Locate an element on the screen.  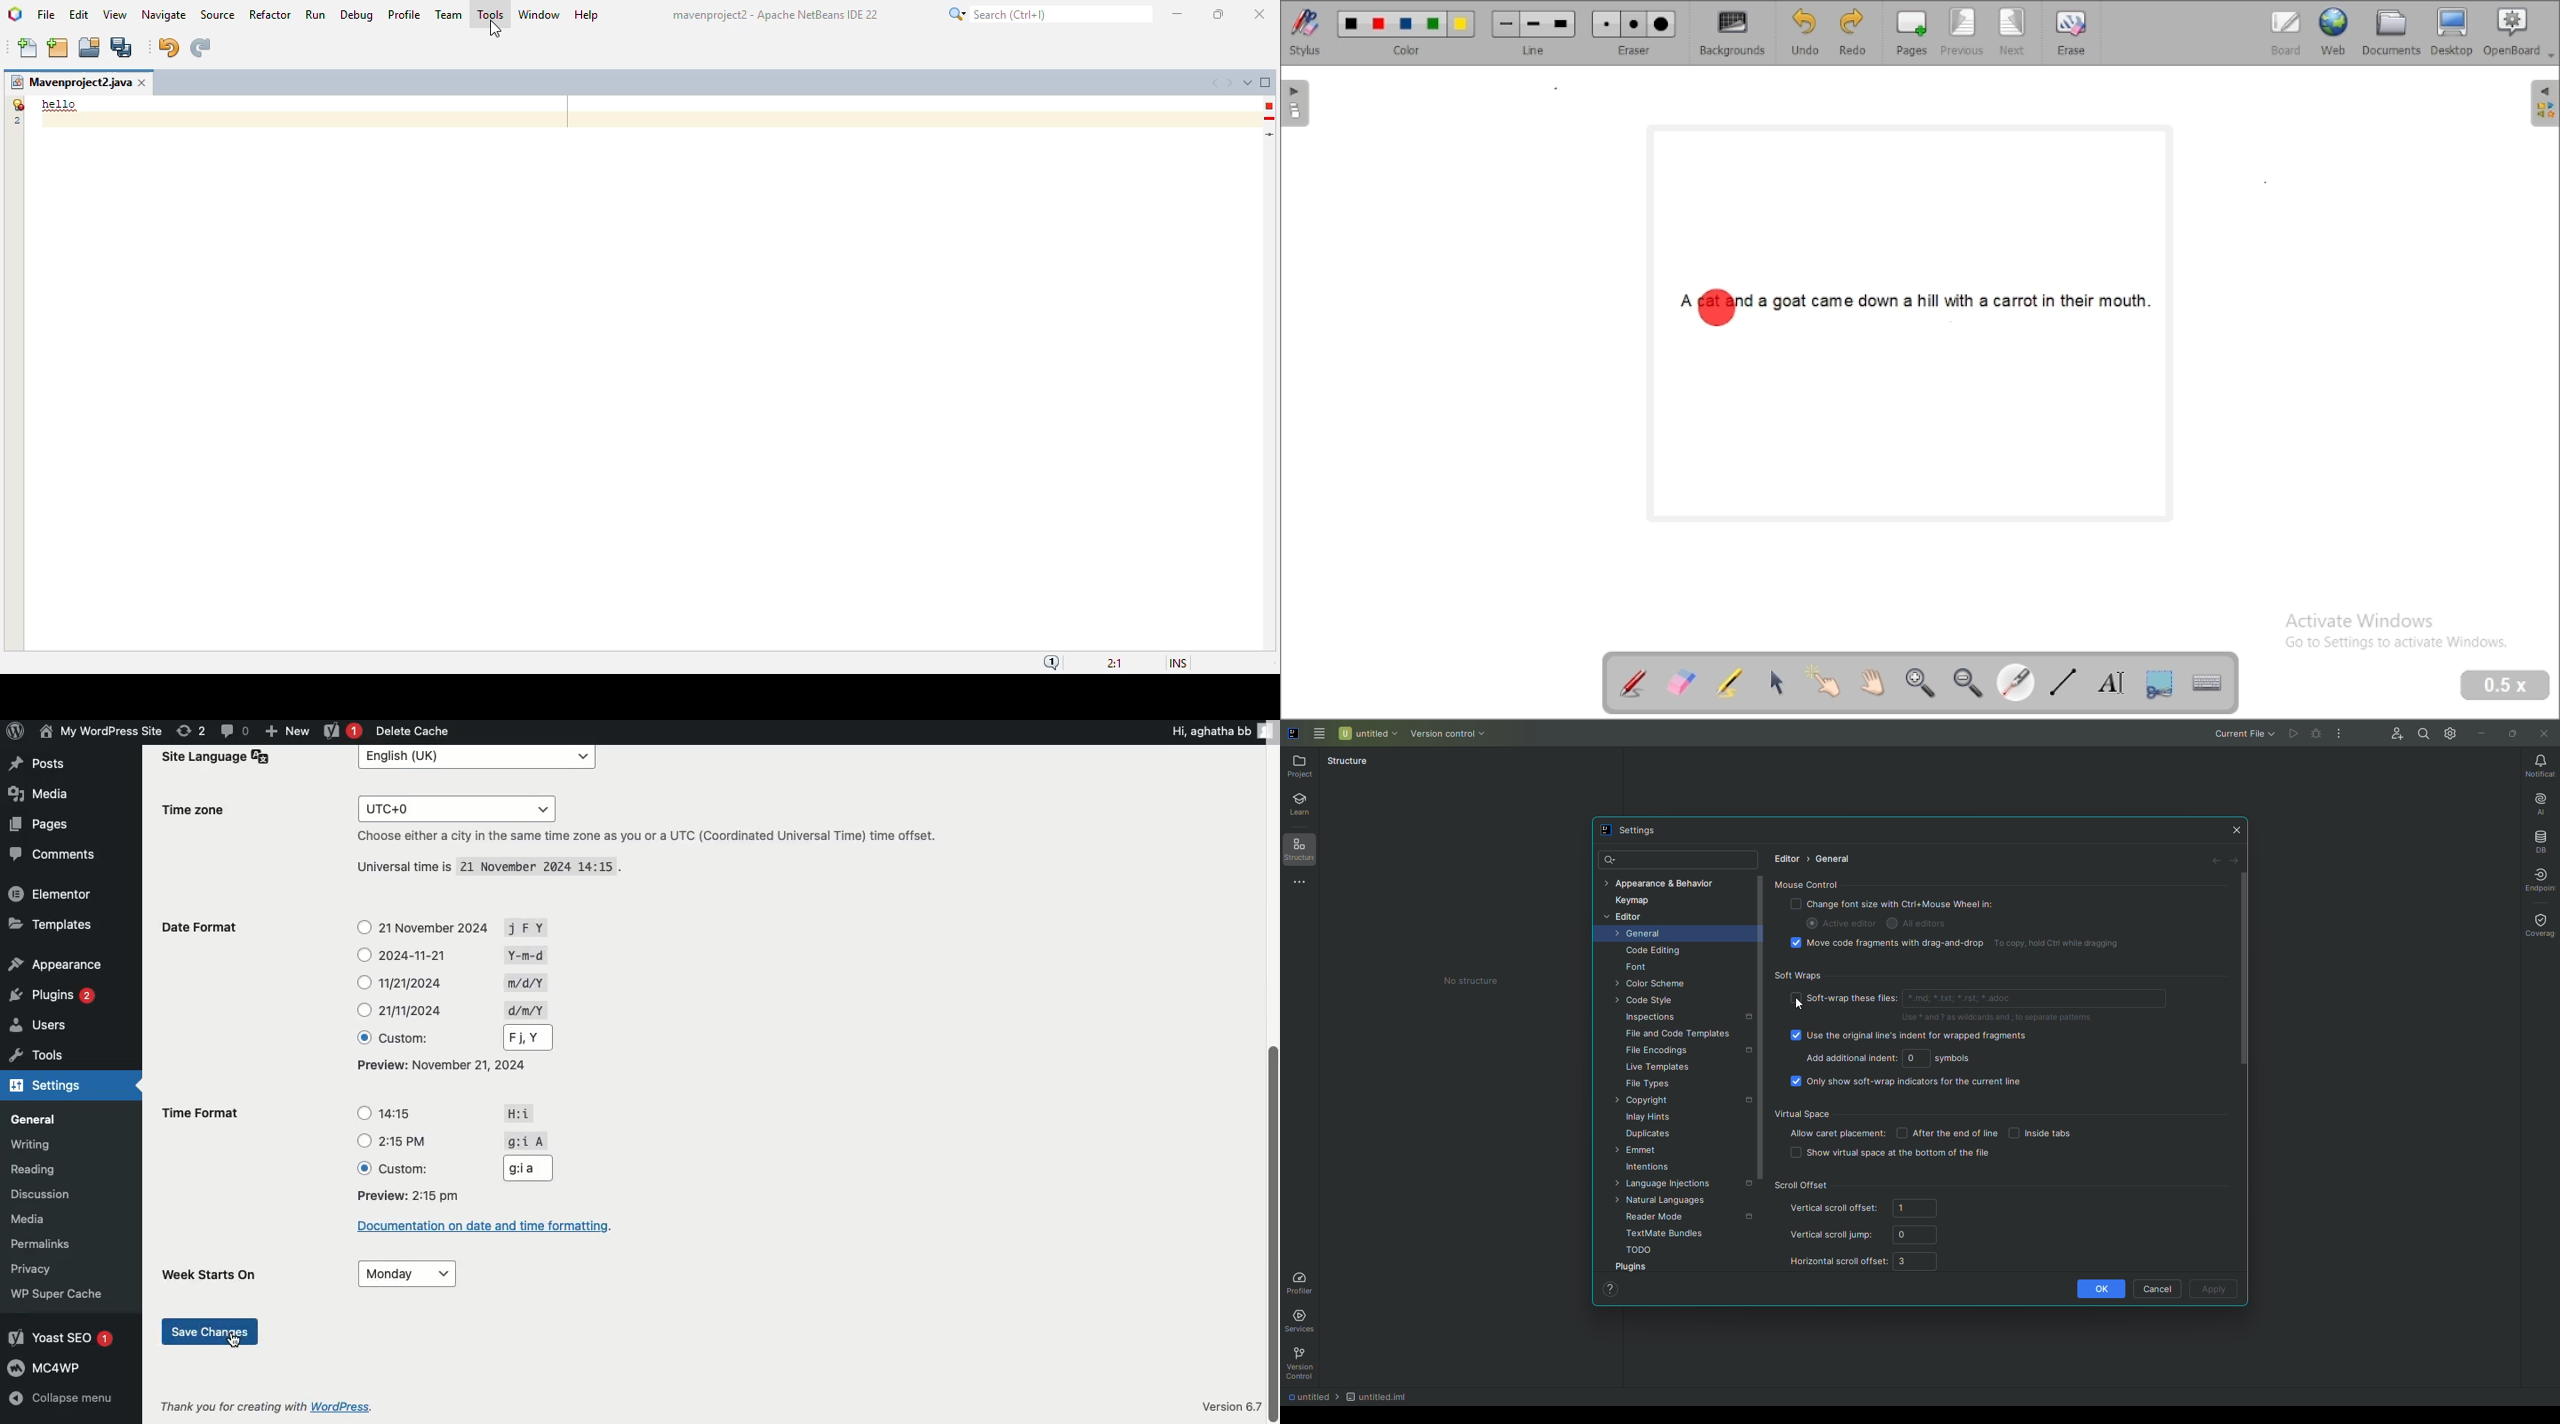
write text is located at coordinates (2110, 682).